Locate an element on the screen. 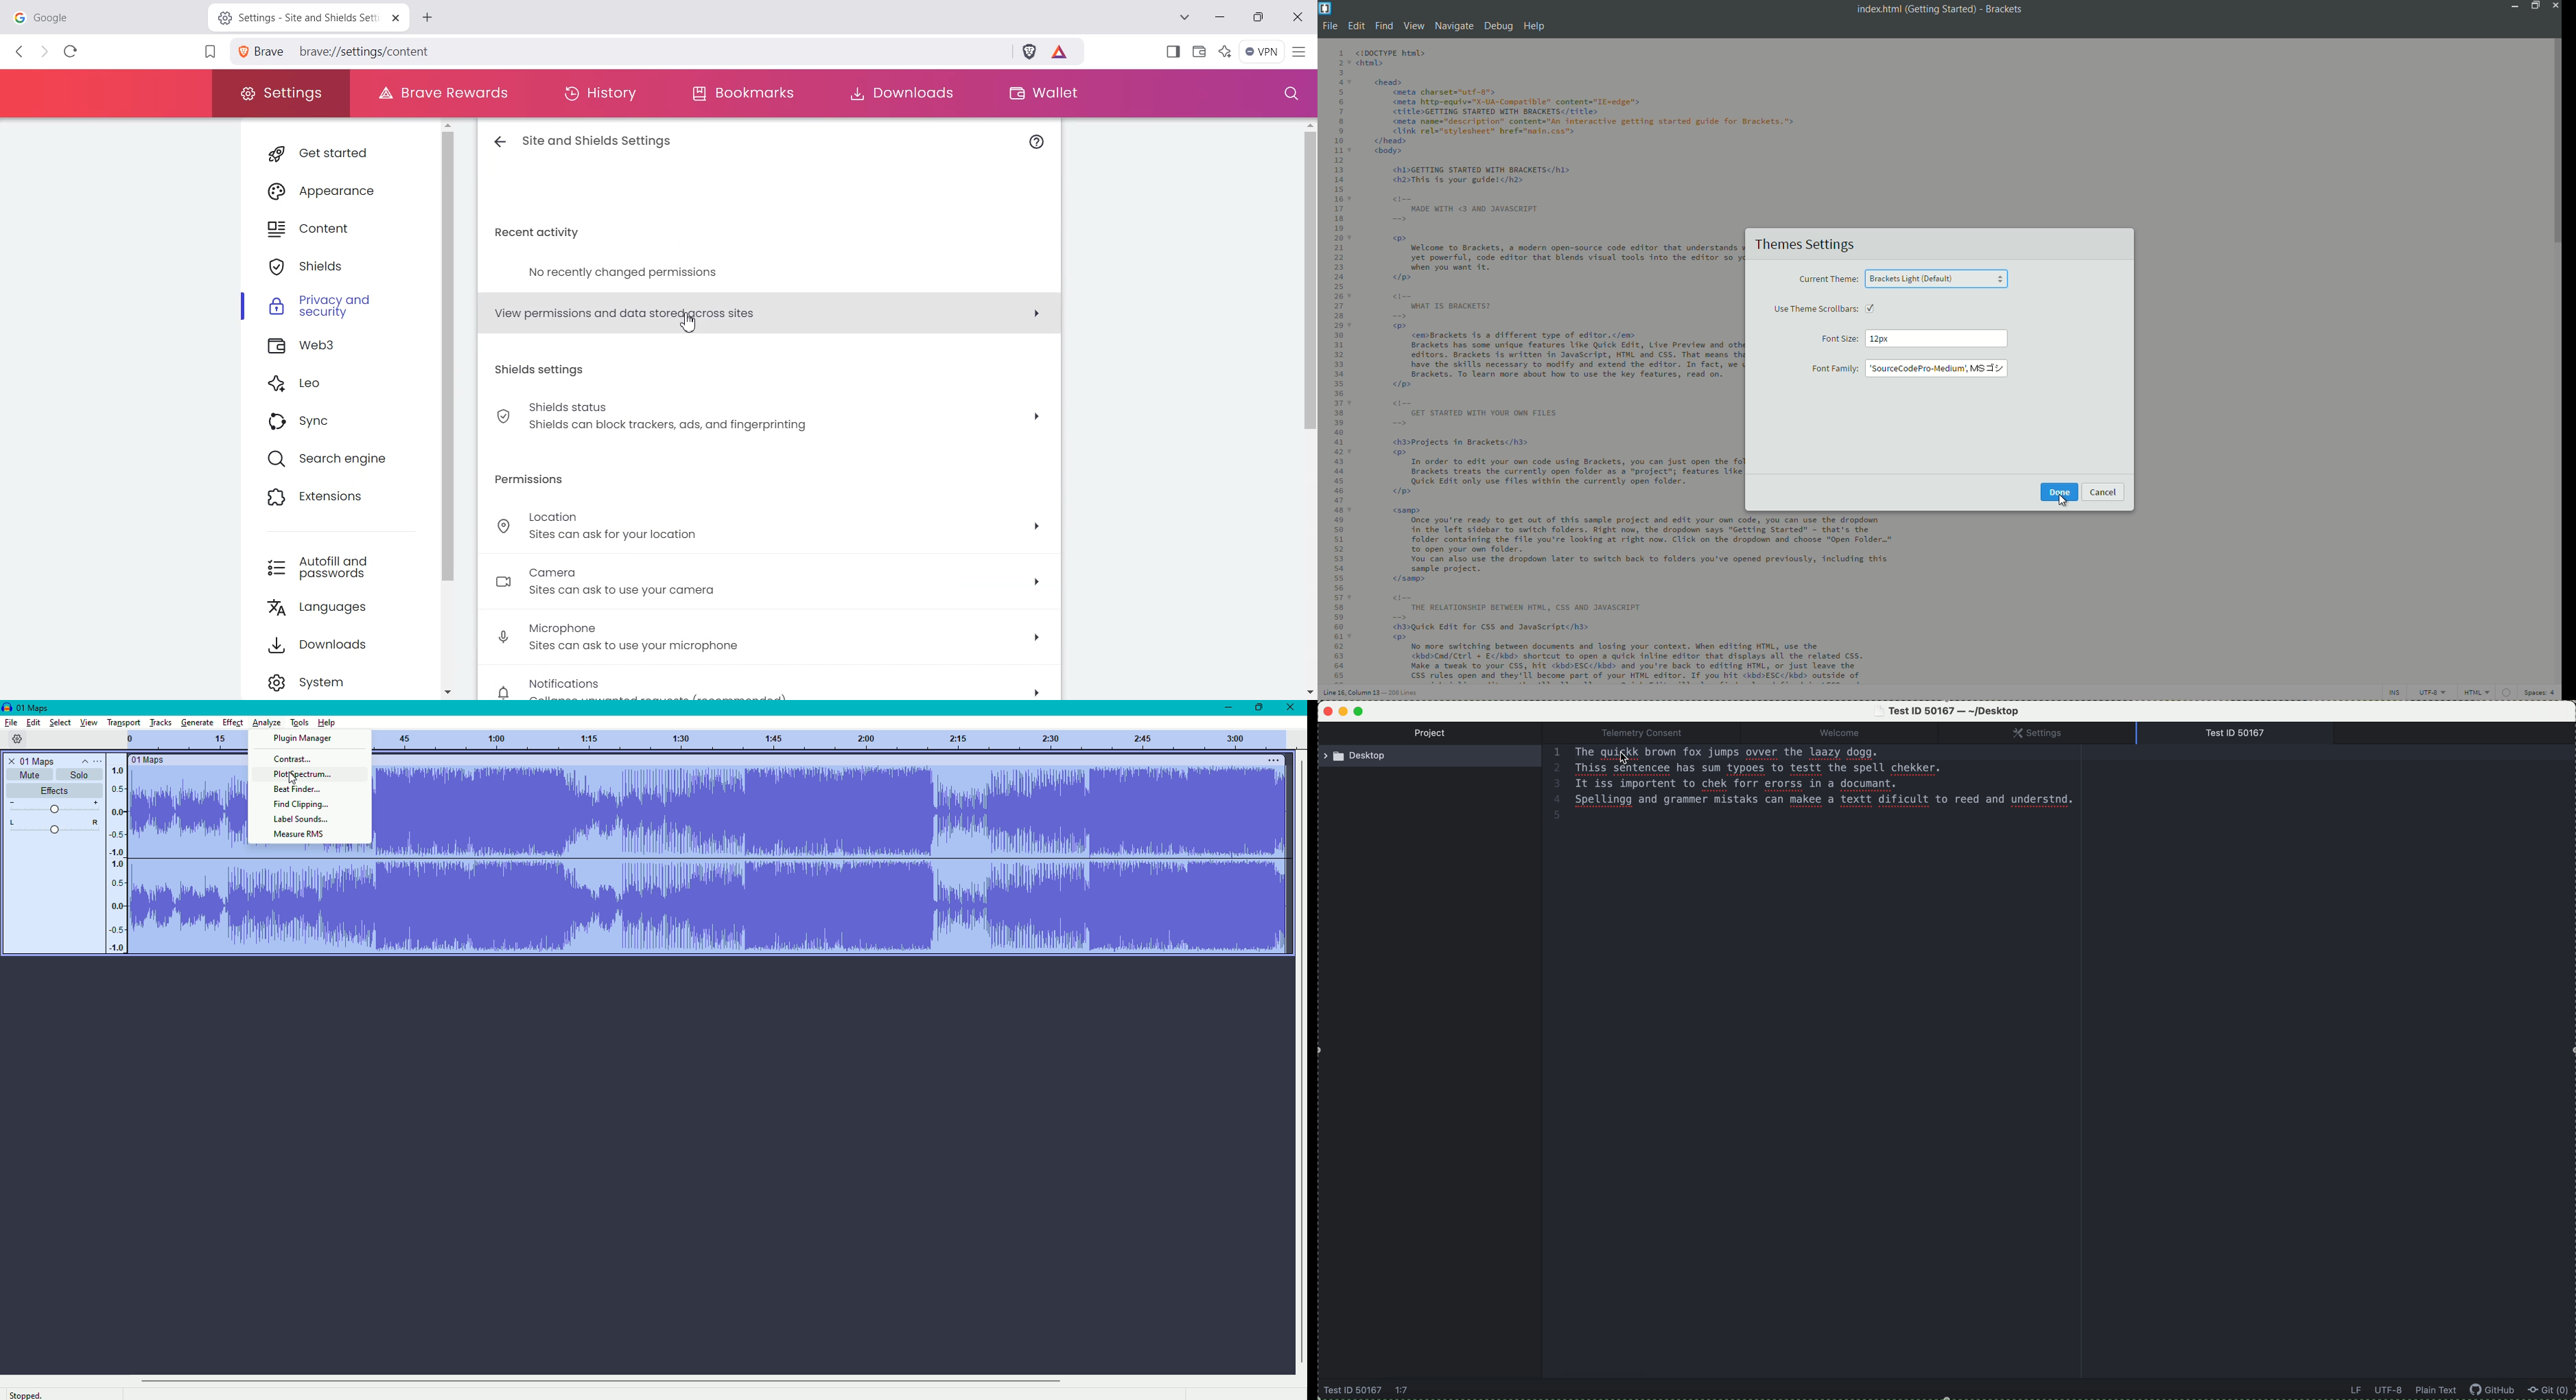 This screenshot has height=1400, width=2576. Shields status
Shields can block trackers, ads, and fingerprinting is located at coordinates (768, 415).